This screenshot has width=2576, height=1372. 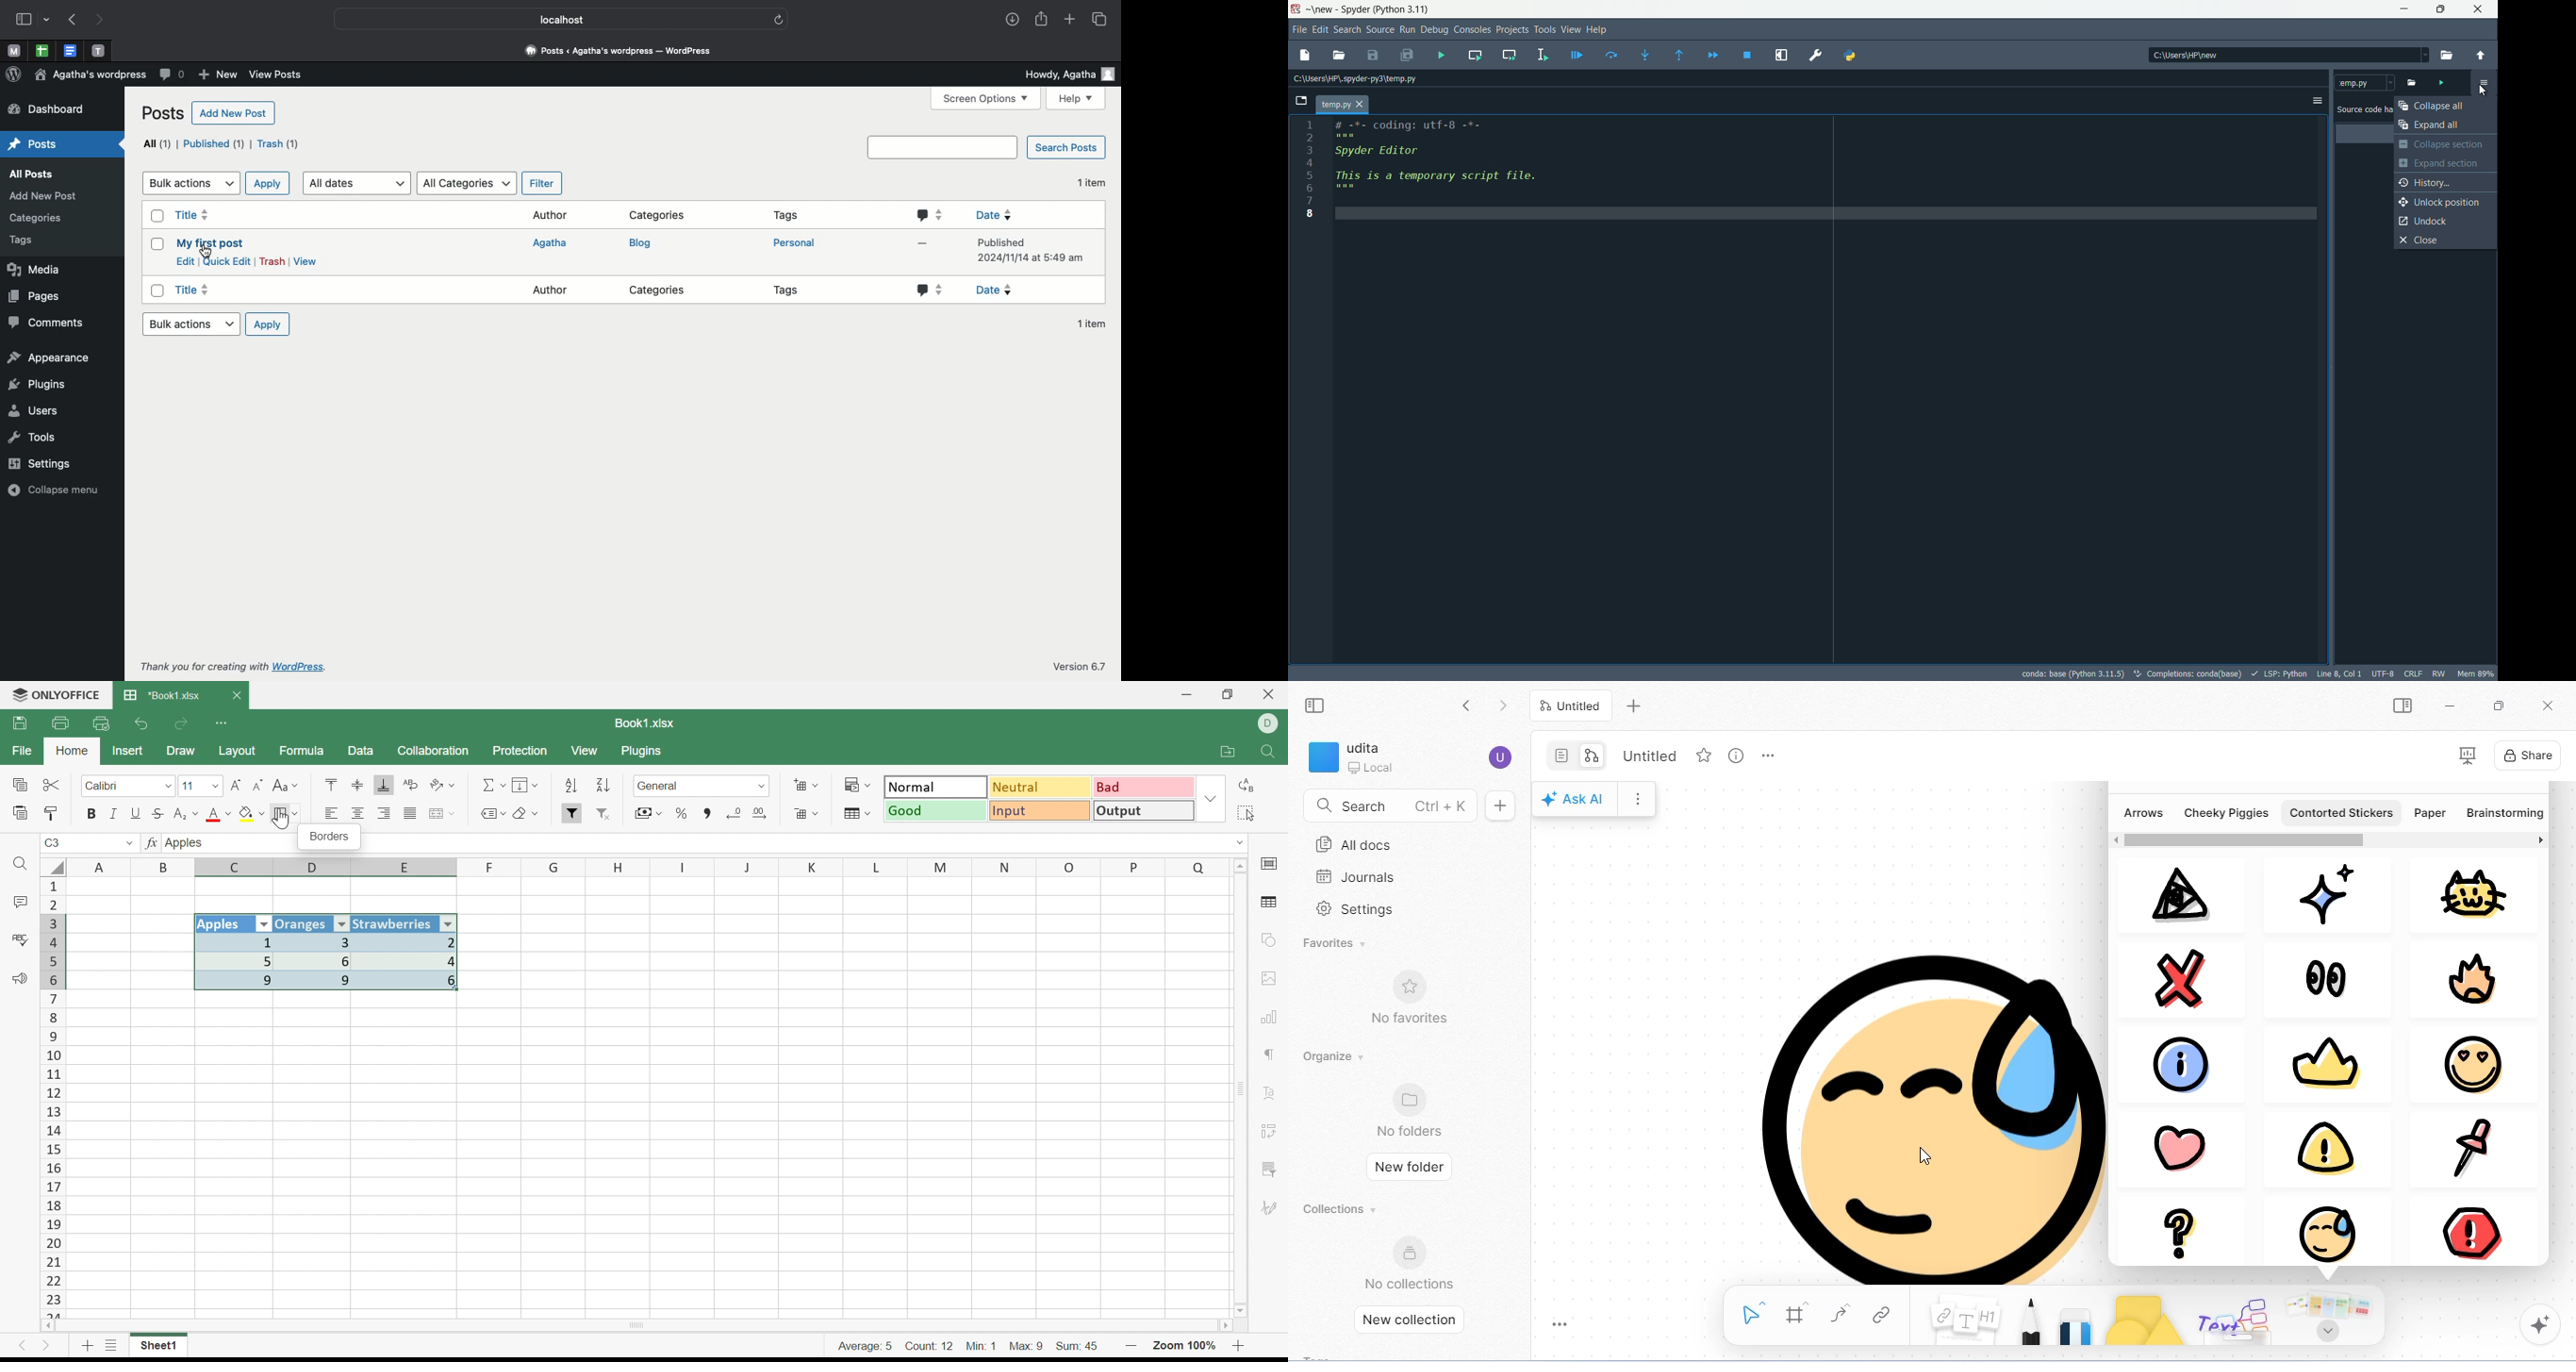 I want to click on Cut, so click(x=52, y=784).